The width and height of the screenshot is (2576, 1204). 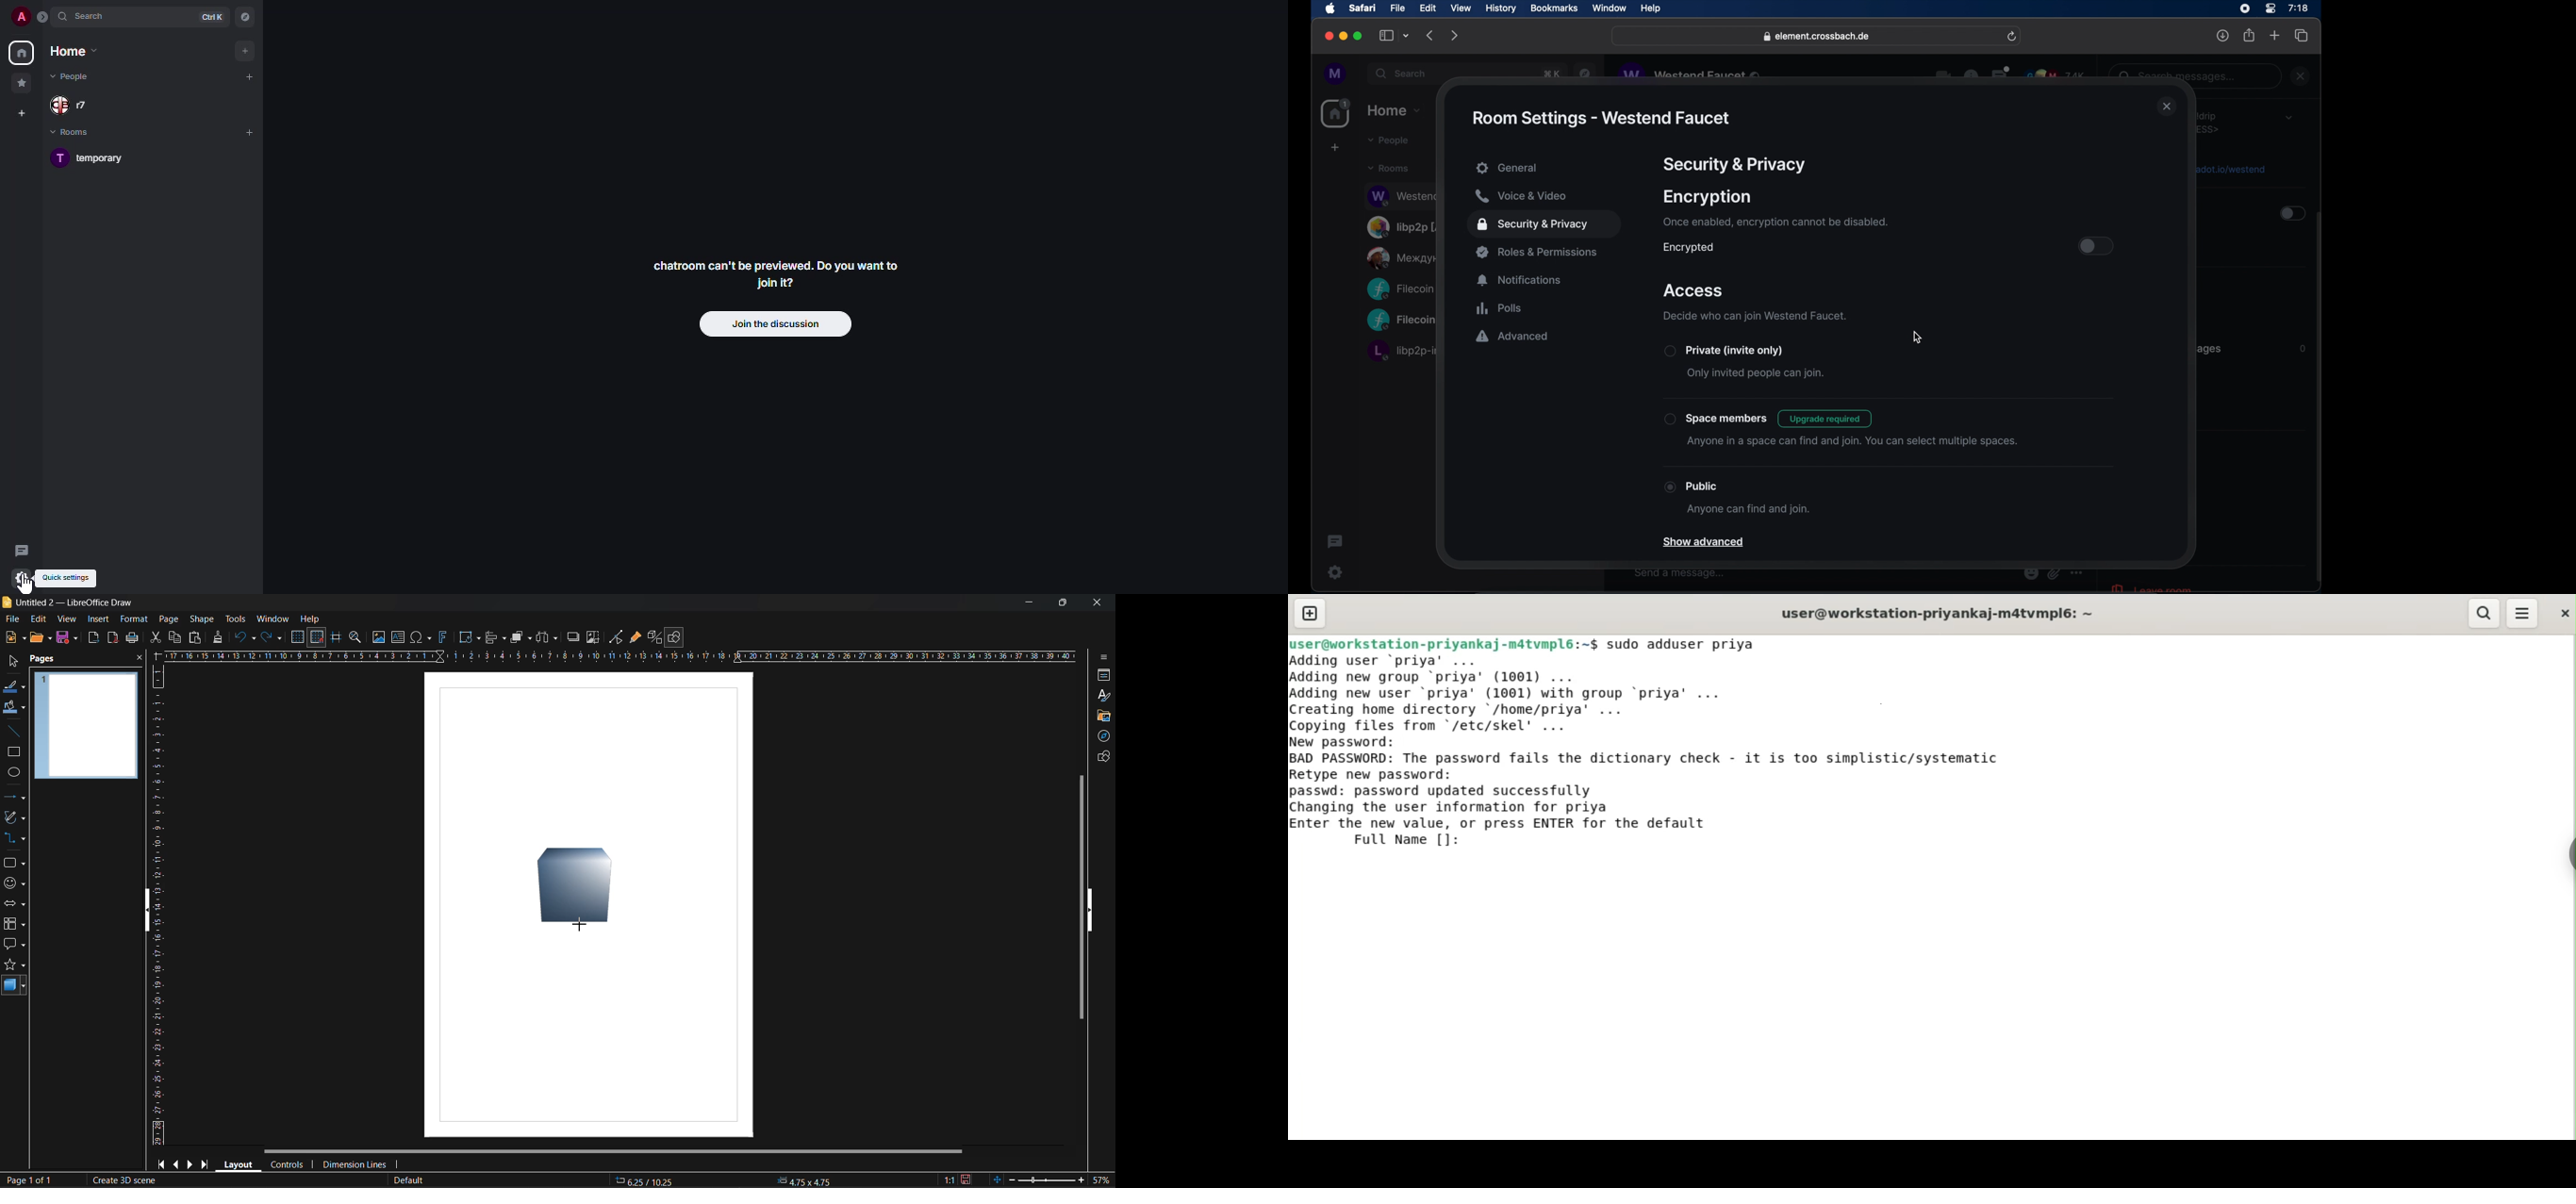 I want to click on line color, so click(x=13, y=688).